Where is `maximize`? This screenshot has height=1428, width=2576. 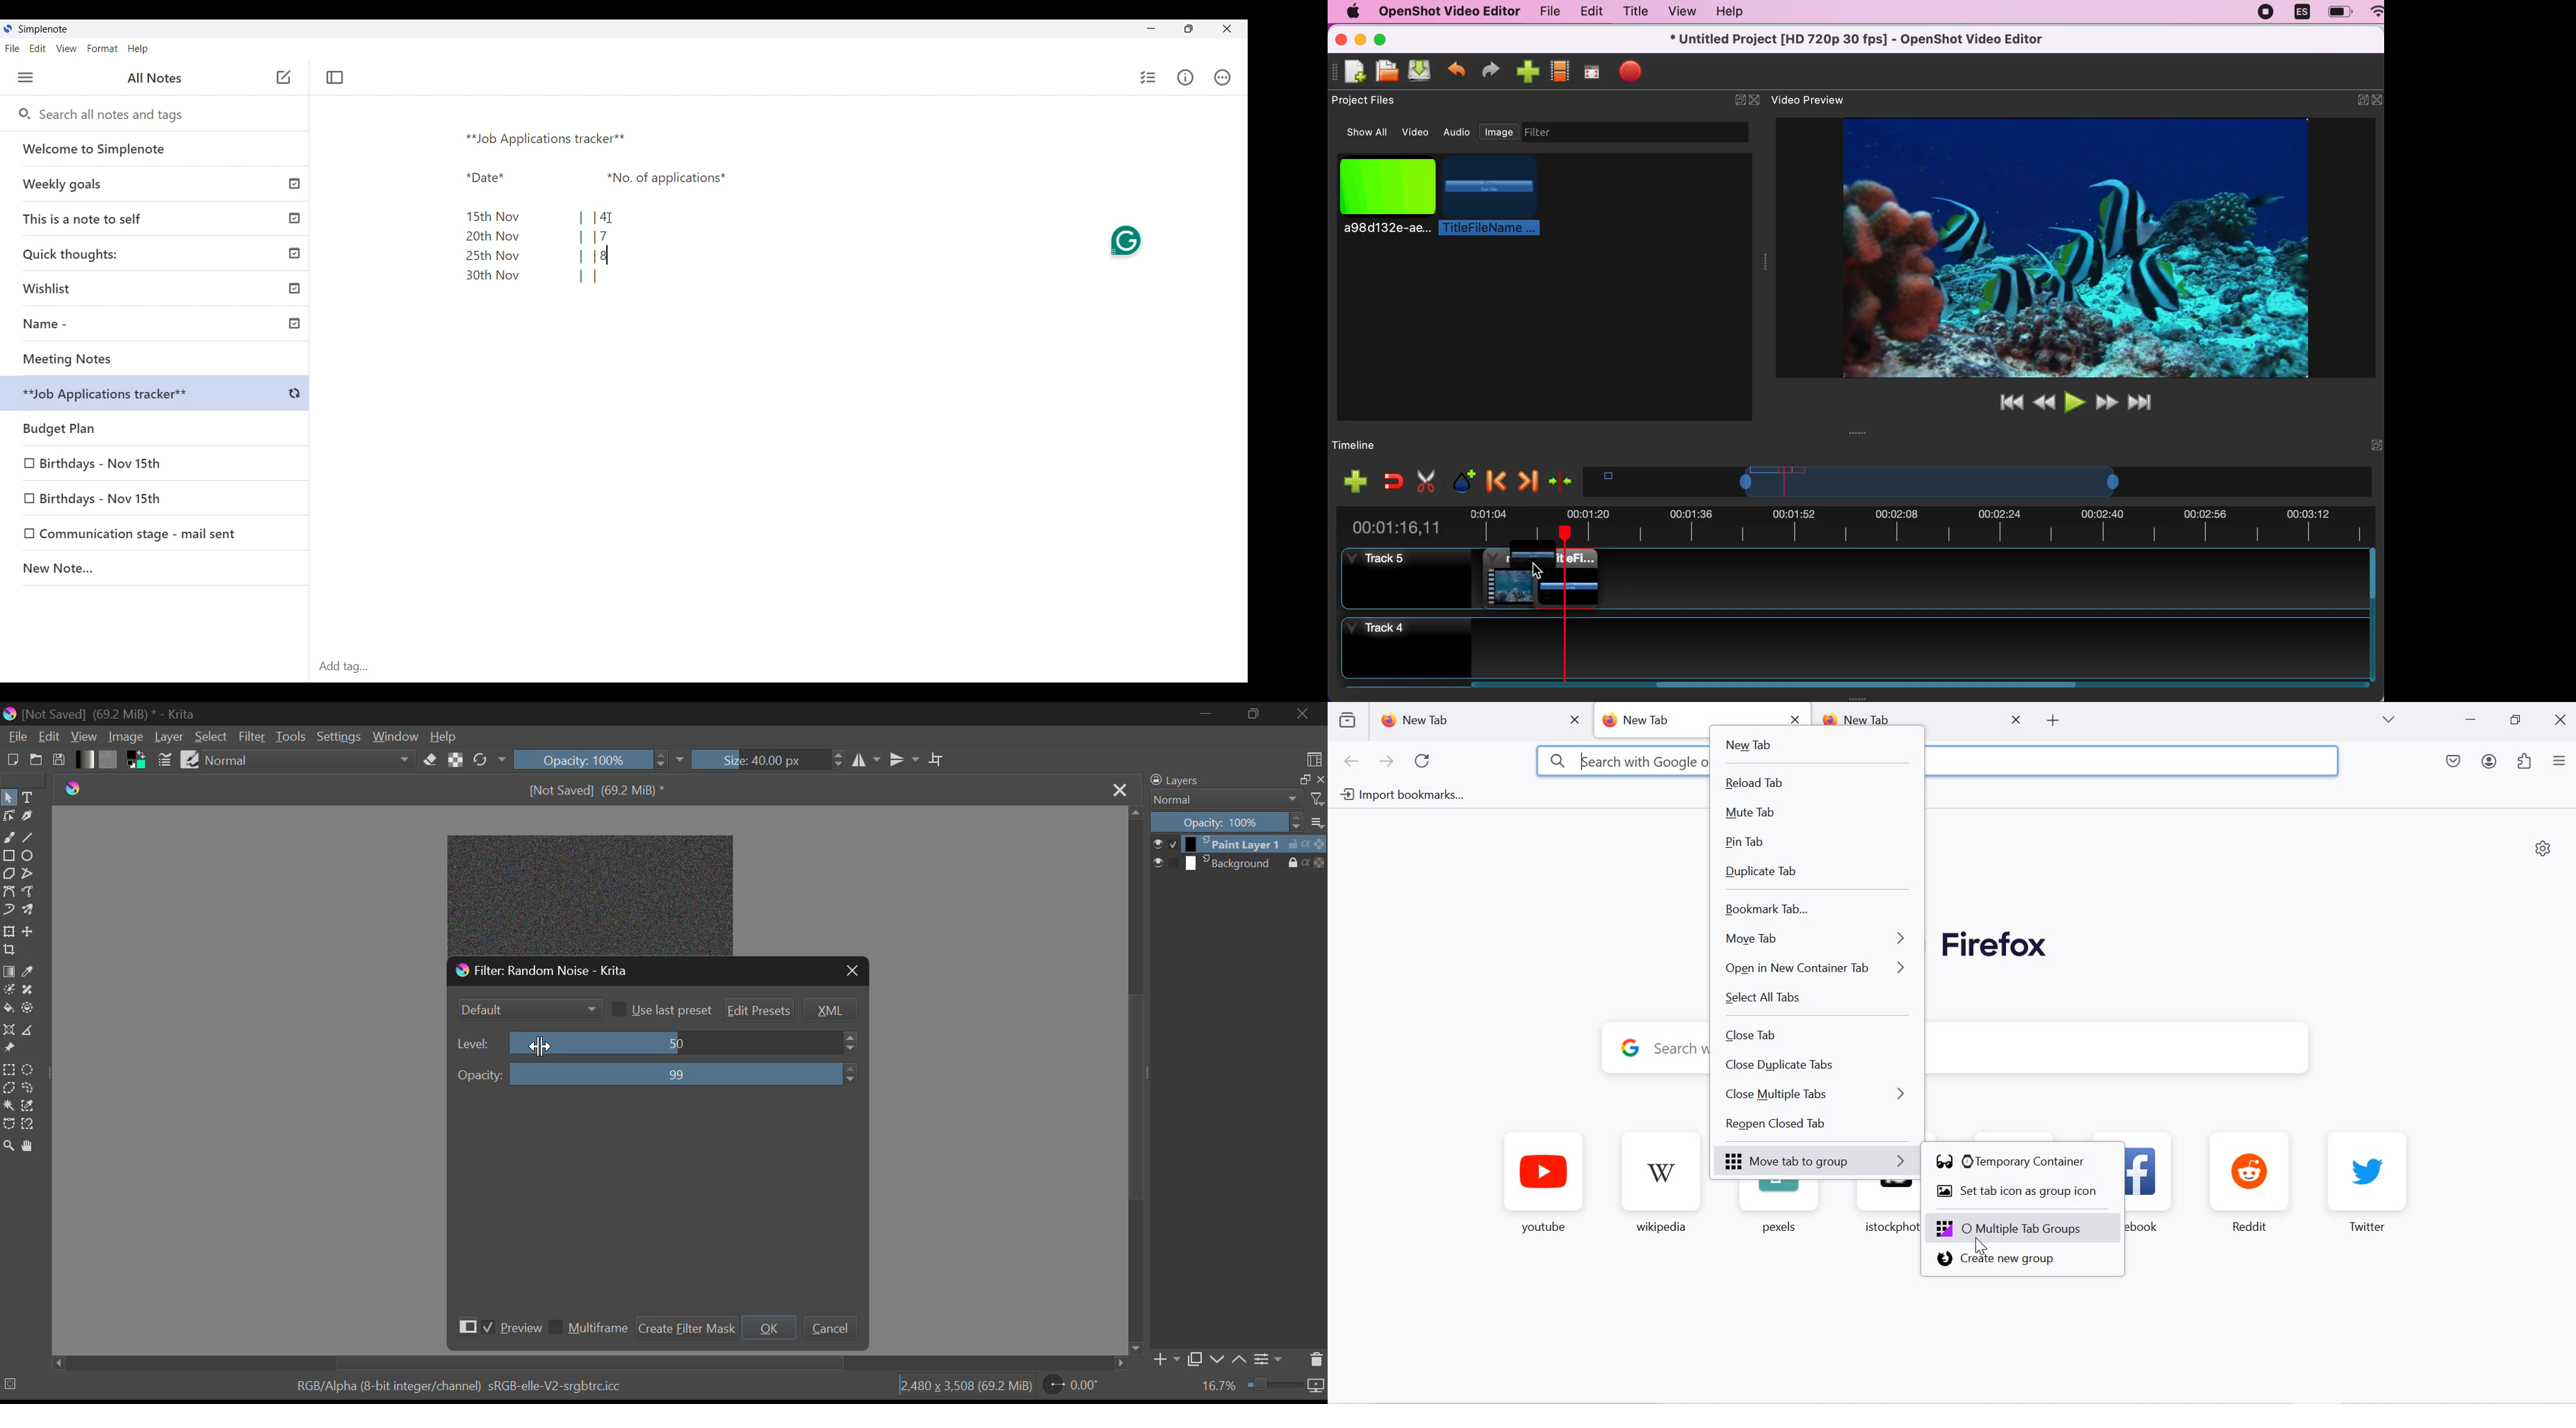 maximize is located at coordinates (1297, 779).